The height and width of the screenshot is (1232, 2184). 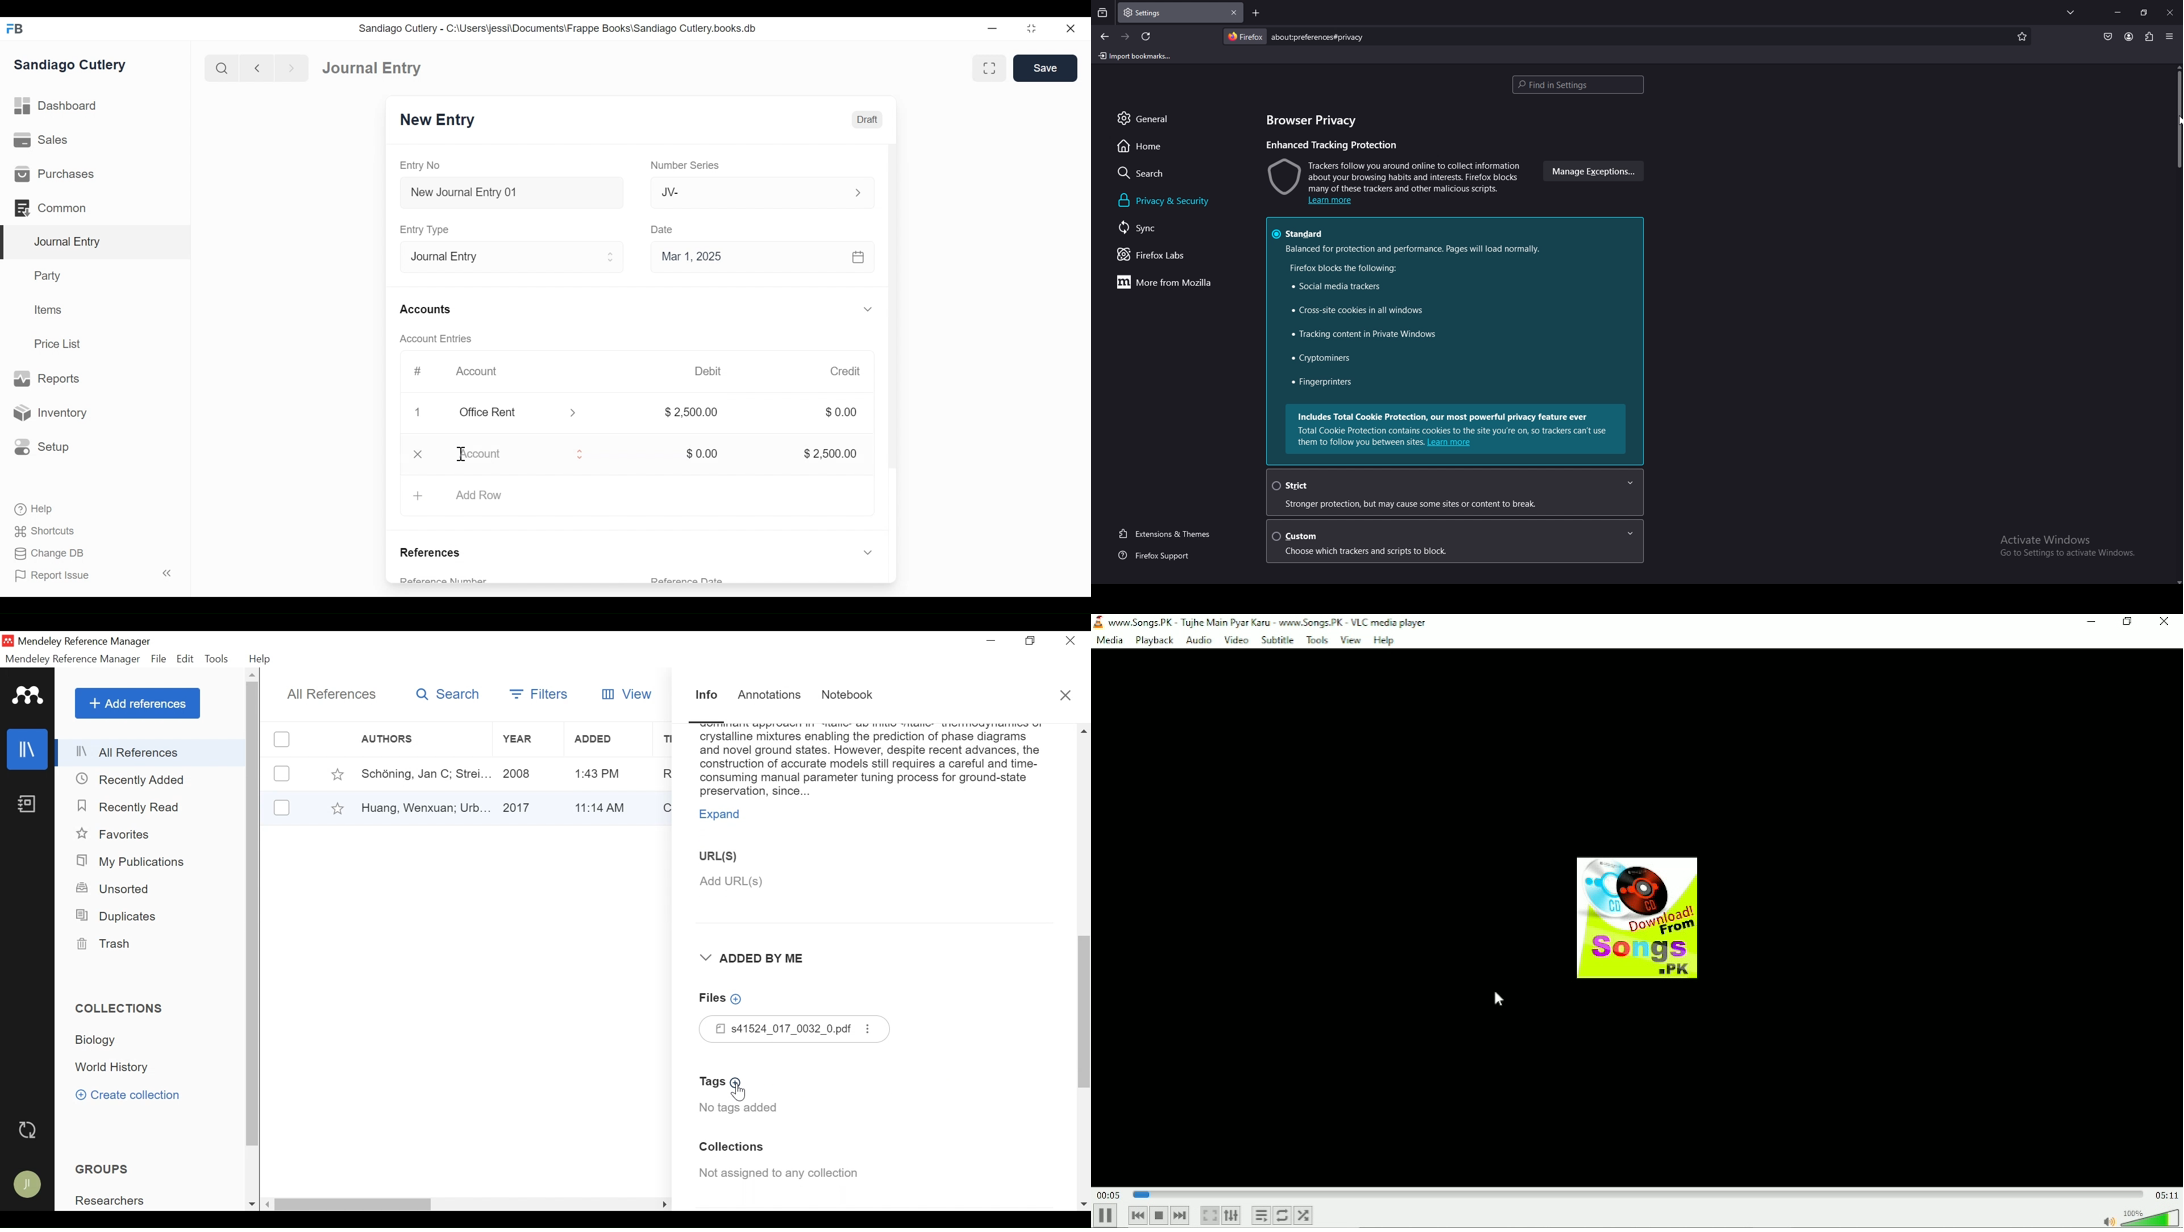 I want to click on Year, so click(x=527, y=773).